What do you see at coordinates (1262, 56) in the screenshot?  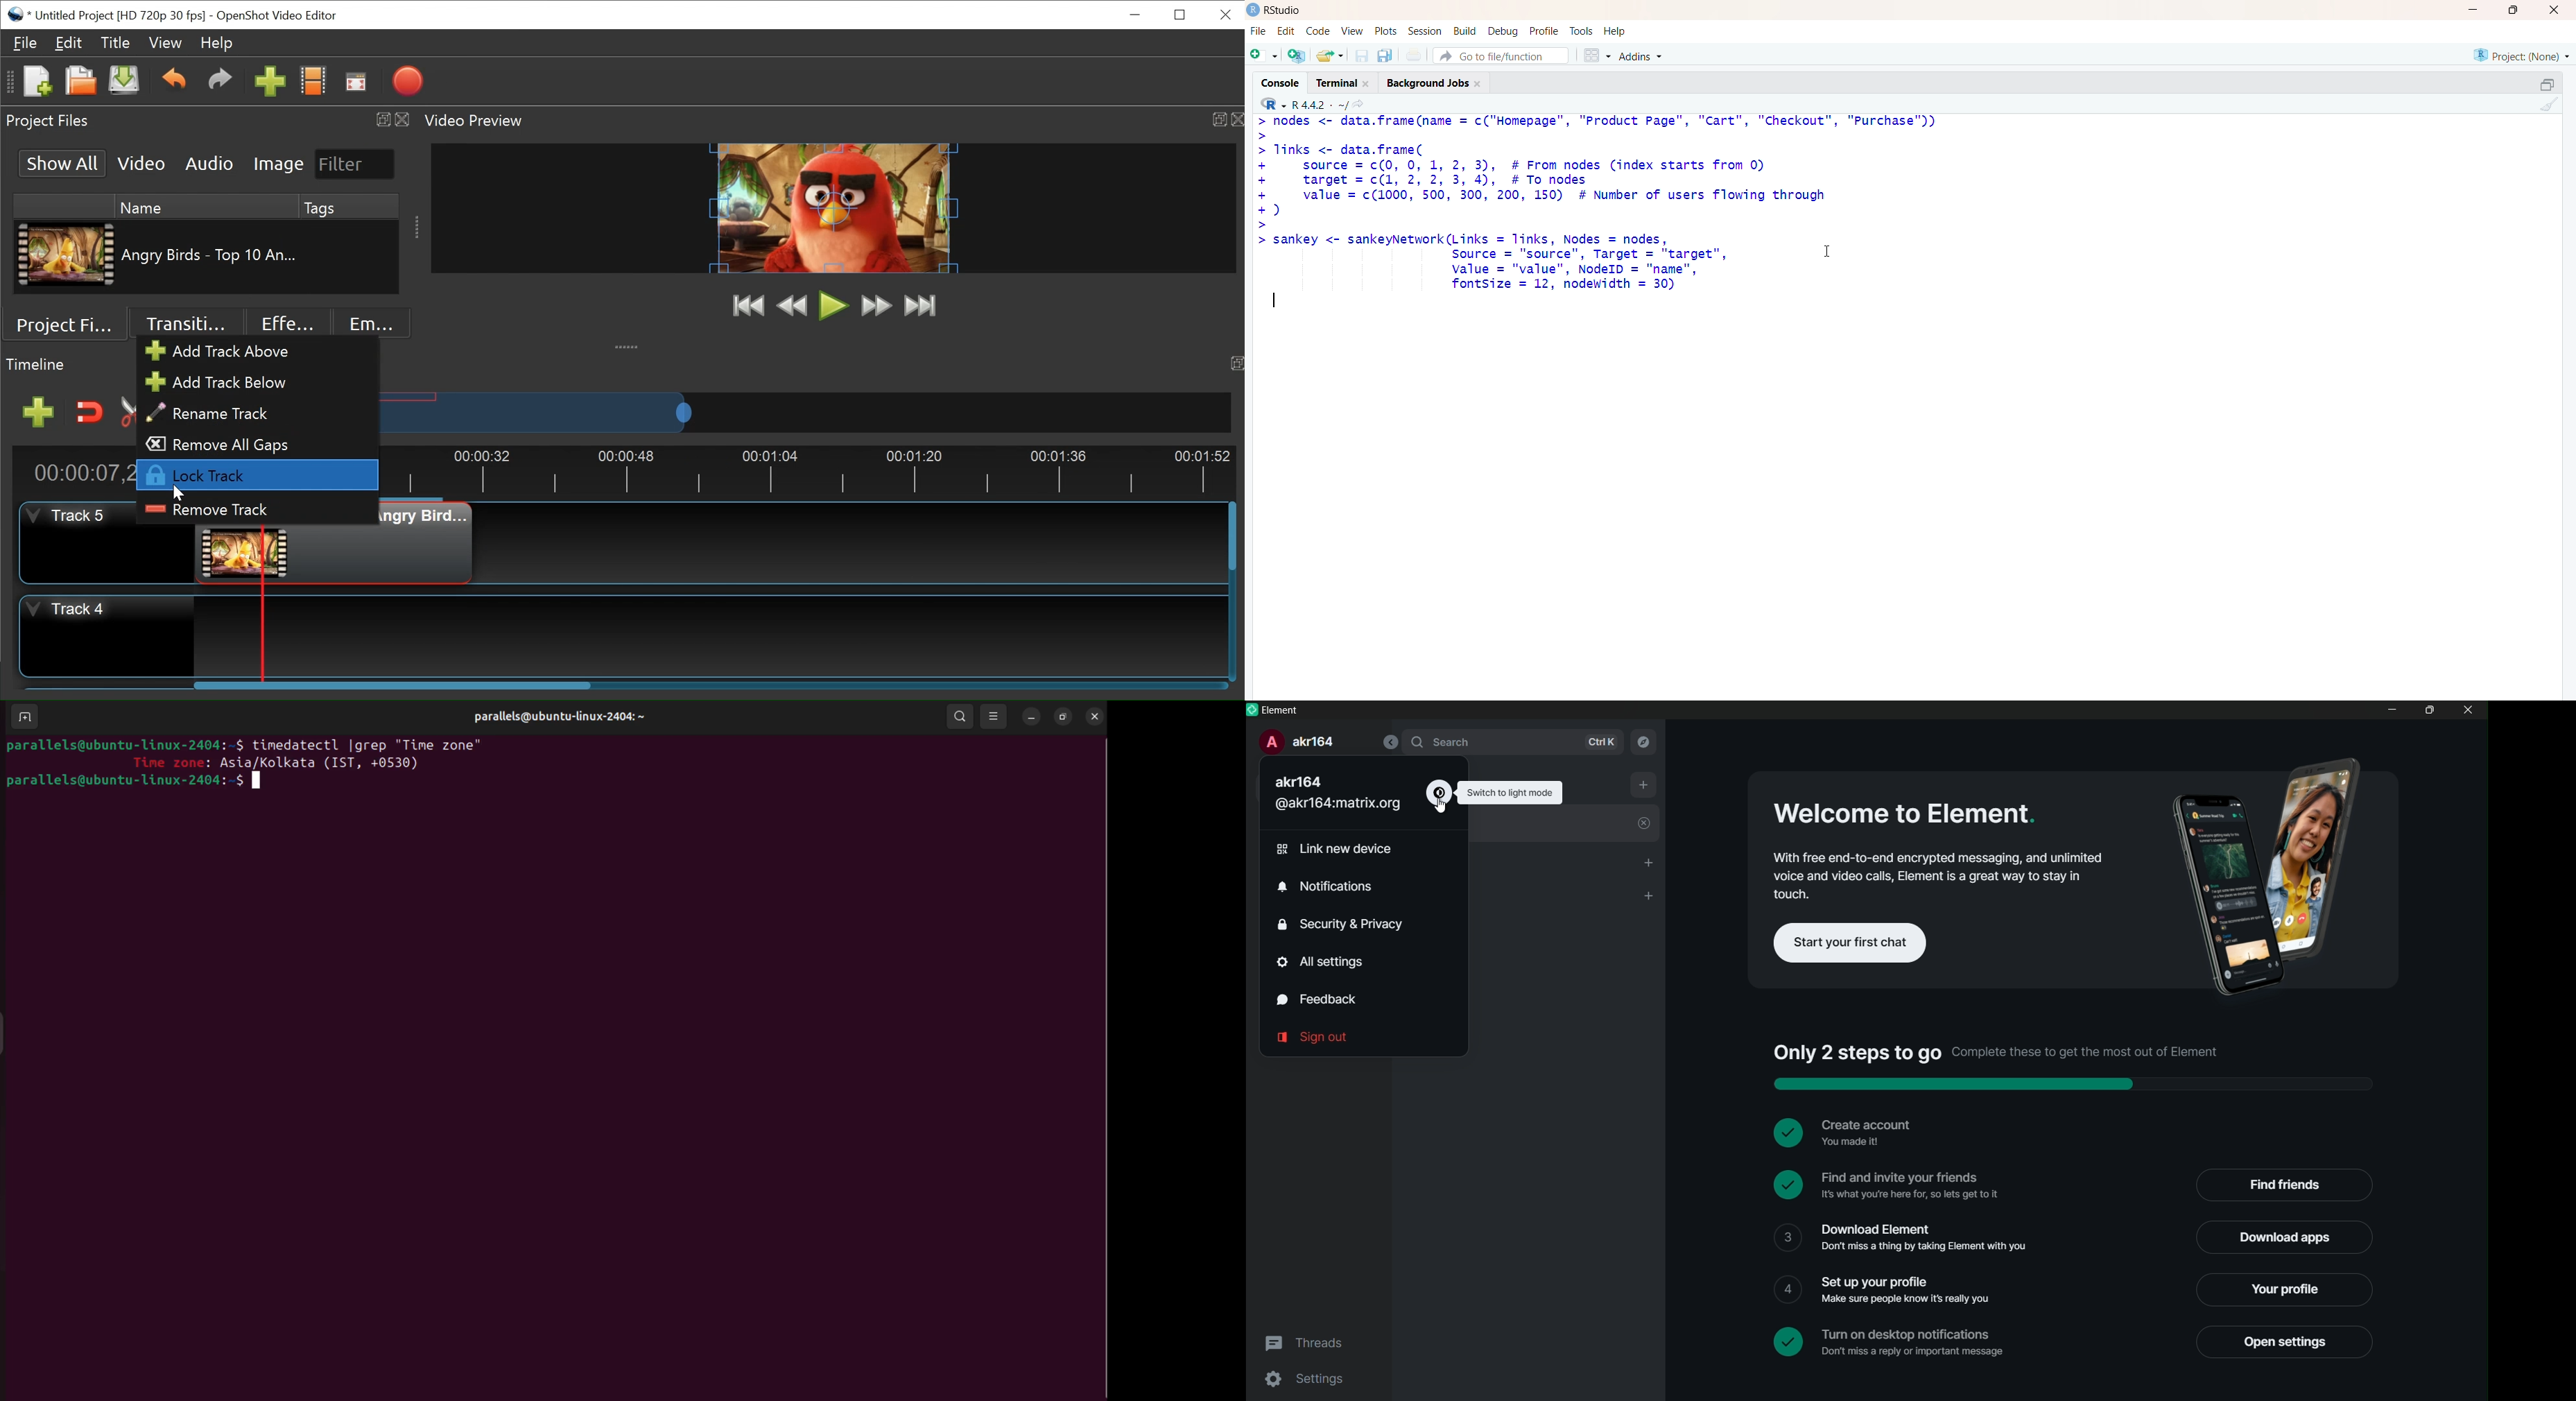 I see `menu` at bounding box center [1262, 56].